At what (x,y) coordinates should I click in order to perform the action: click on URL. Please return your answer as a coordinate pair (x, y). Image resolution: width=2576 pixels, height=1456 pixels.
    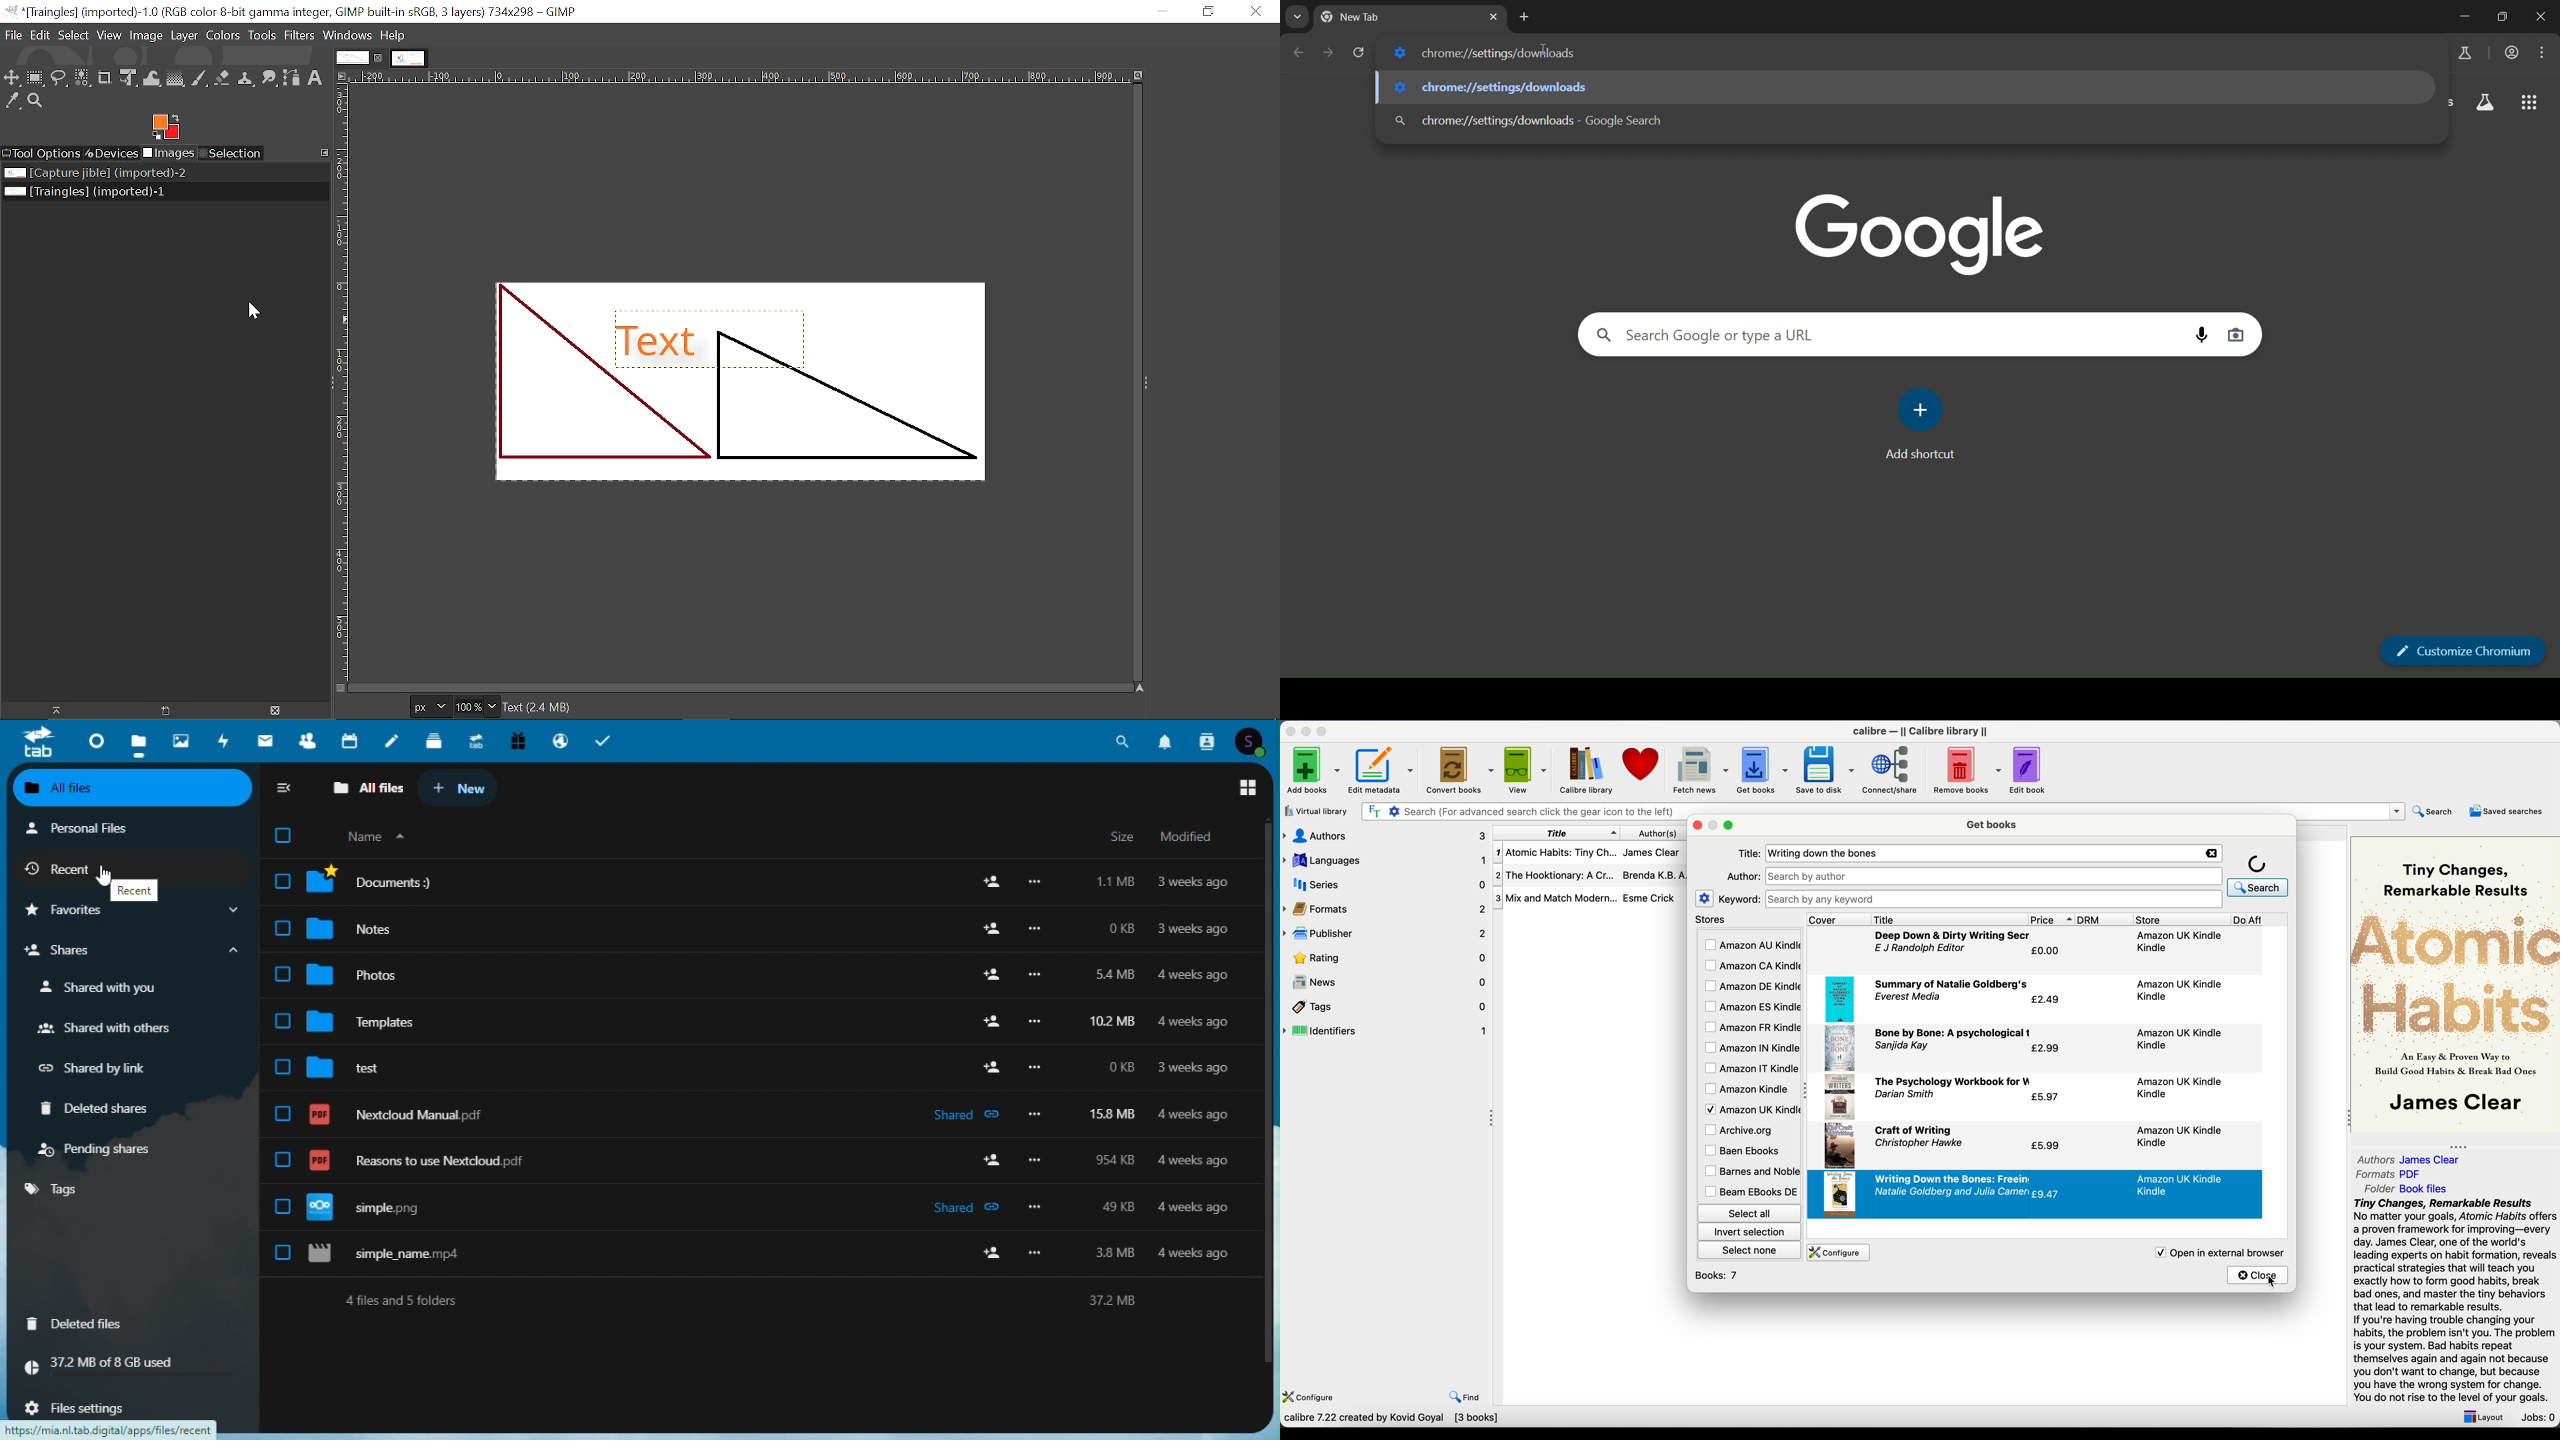
    Looking at the image, I should click on (118, 1429).